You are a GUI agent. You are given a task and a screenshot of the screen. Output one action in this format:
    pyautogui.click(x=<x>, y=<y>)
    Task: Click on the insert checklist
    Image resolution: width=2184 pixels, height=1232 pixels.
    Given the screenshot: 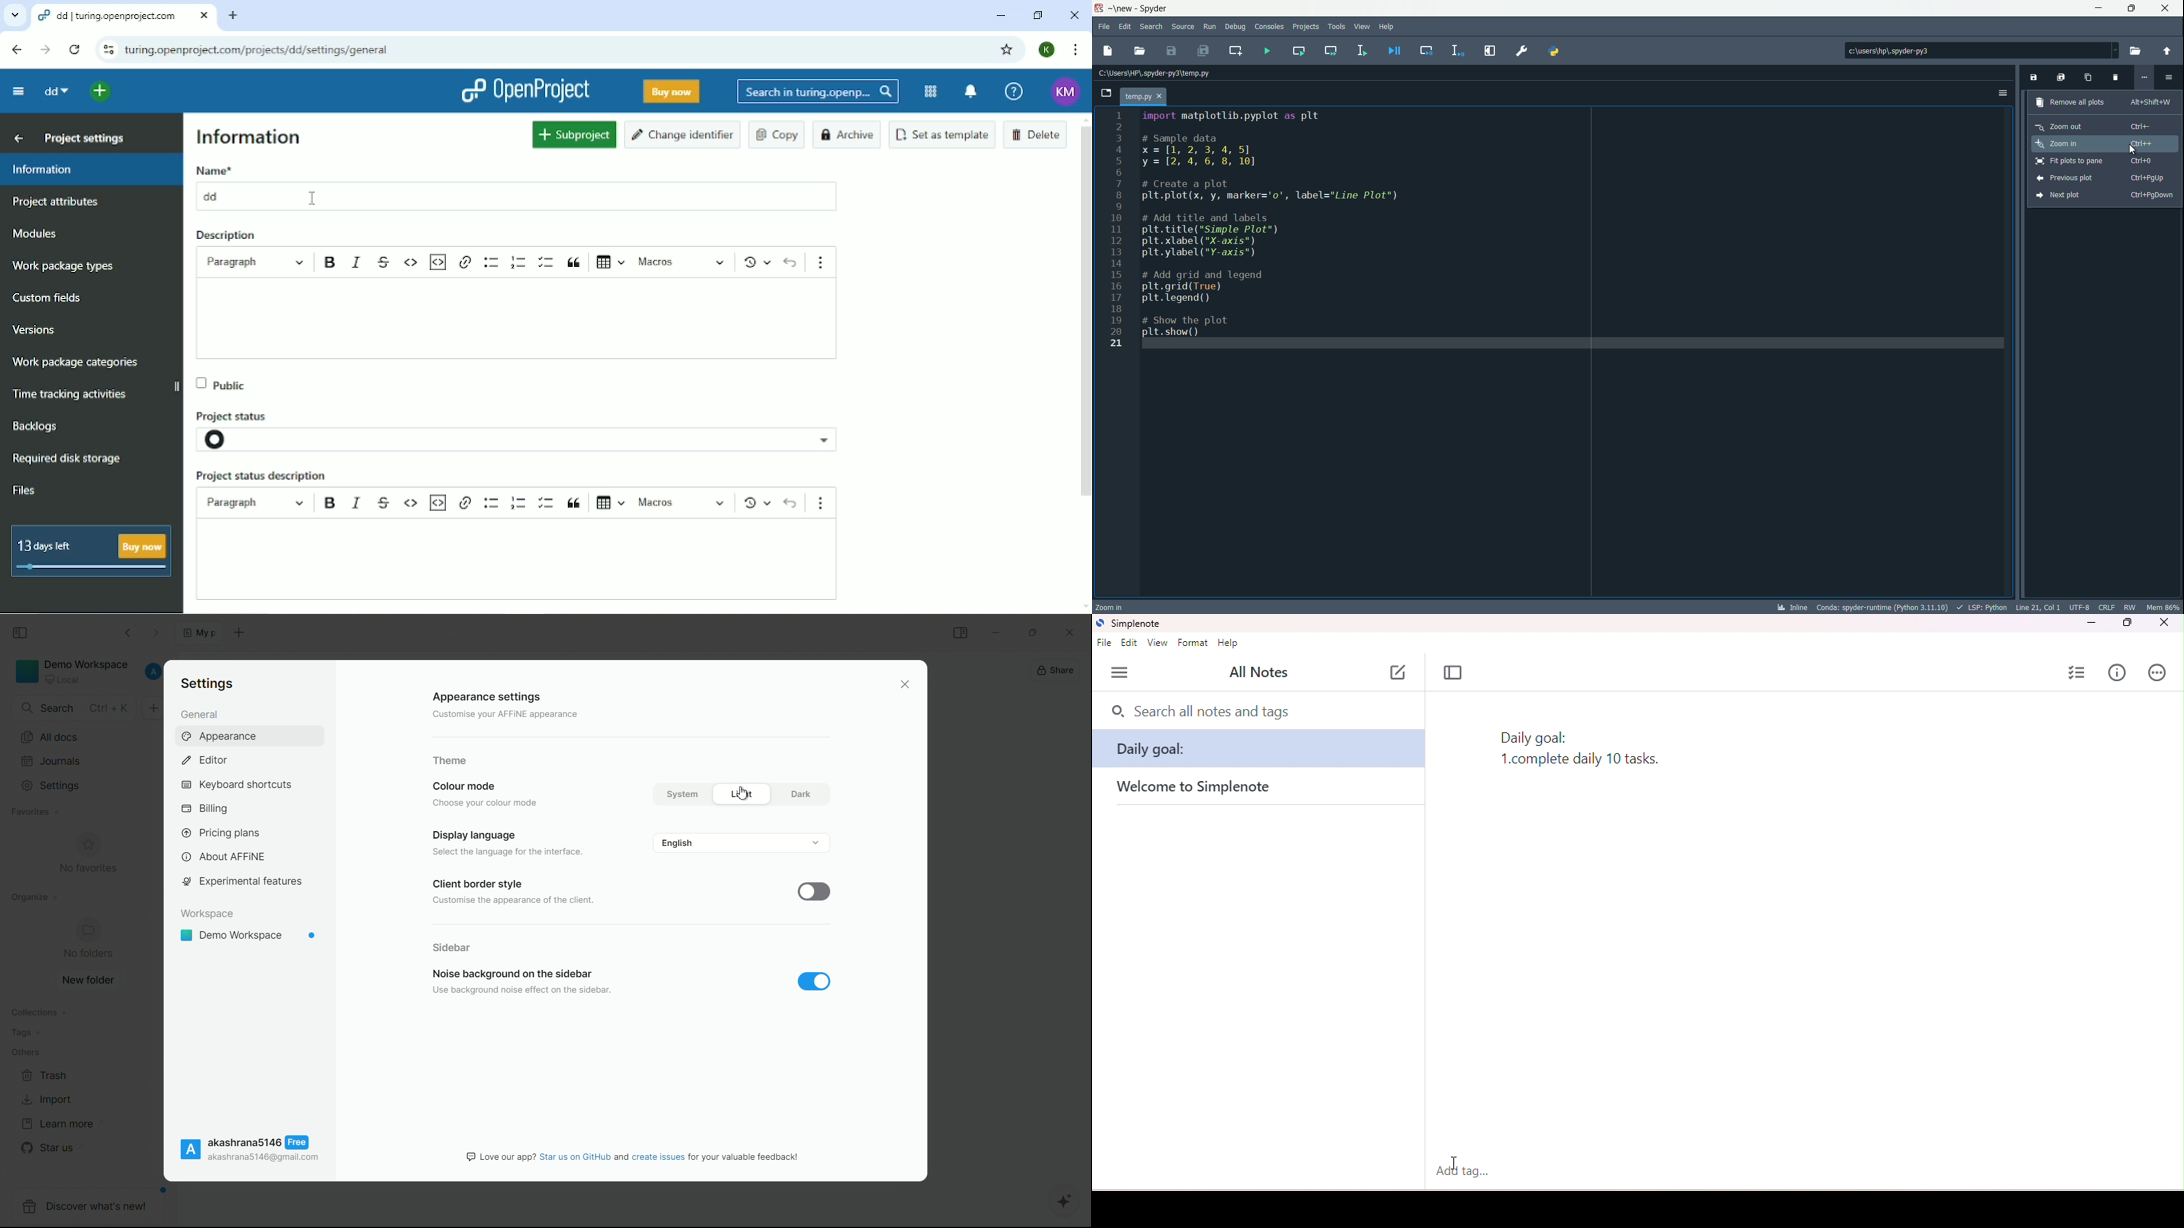 What is the action you would take?
    pyautogui.click(x=2078, y=673)
    